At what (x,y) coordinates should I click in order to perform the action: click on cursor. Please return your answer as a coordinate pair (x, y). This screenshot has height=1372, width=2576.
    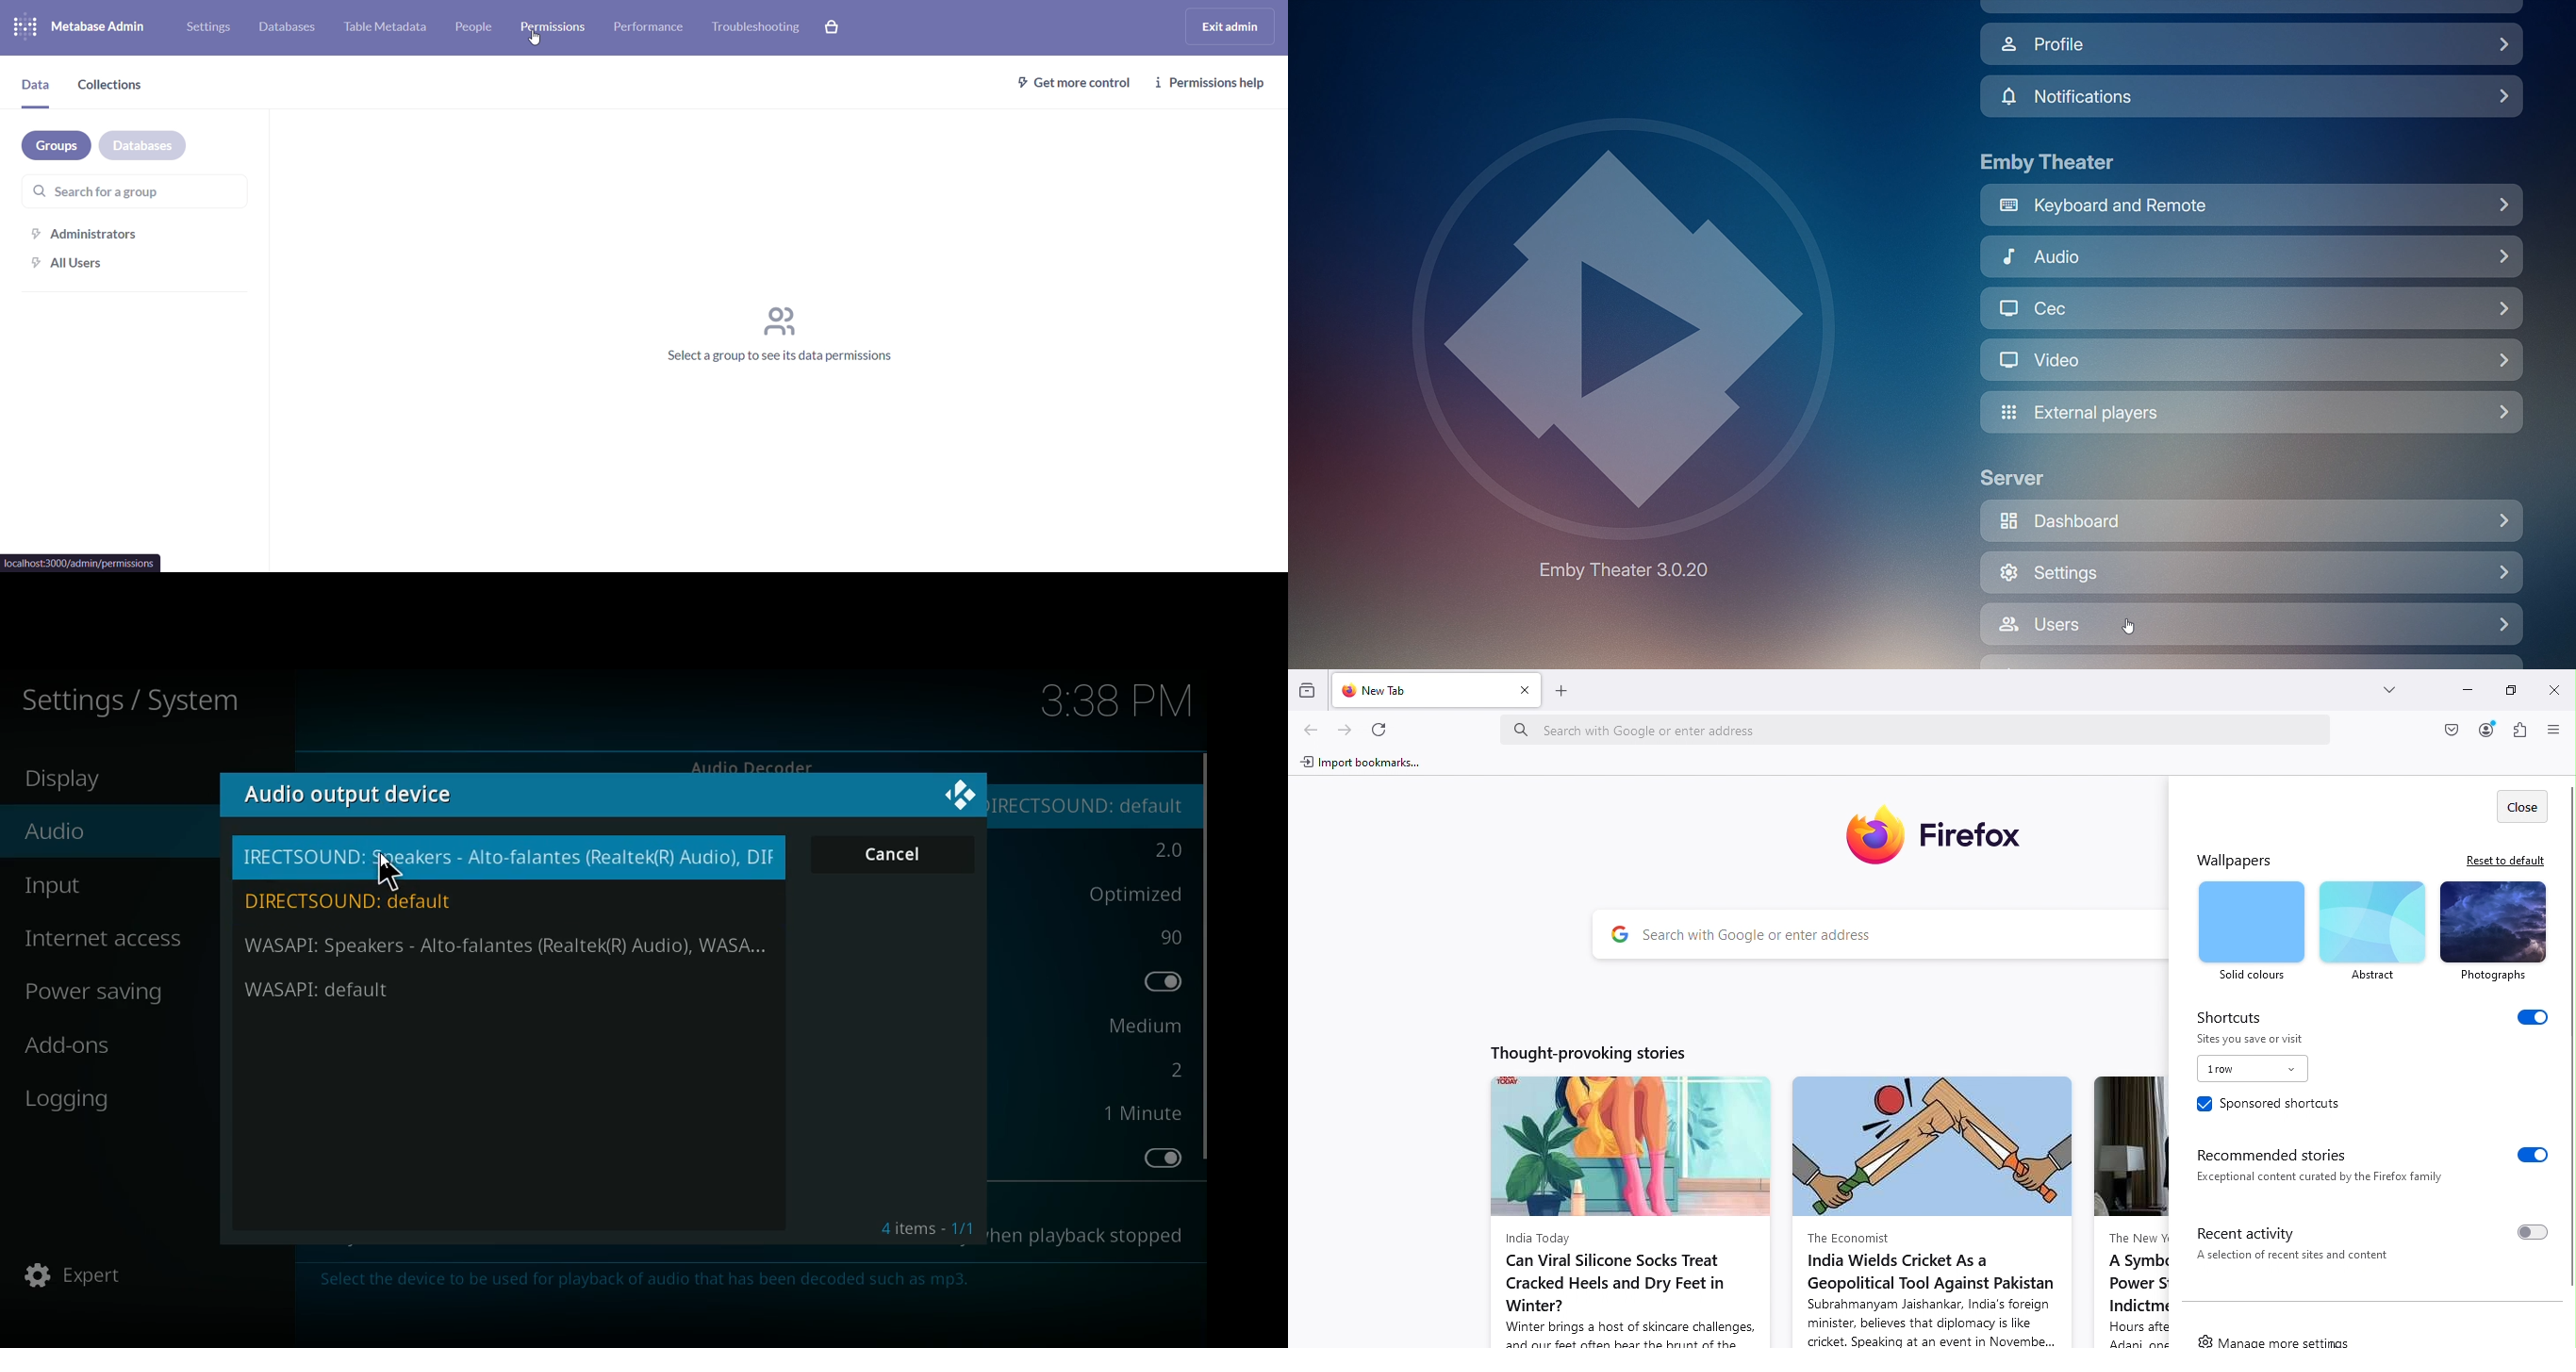
    Looking at the image, I should click on (390, 873).